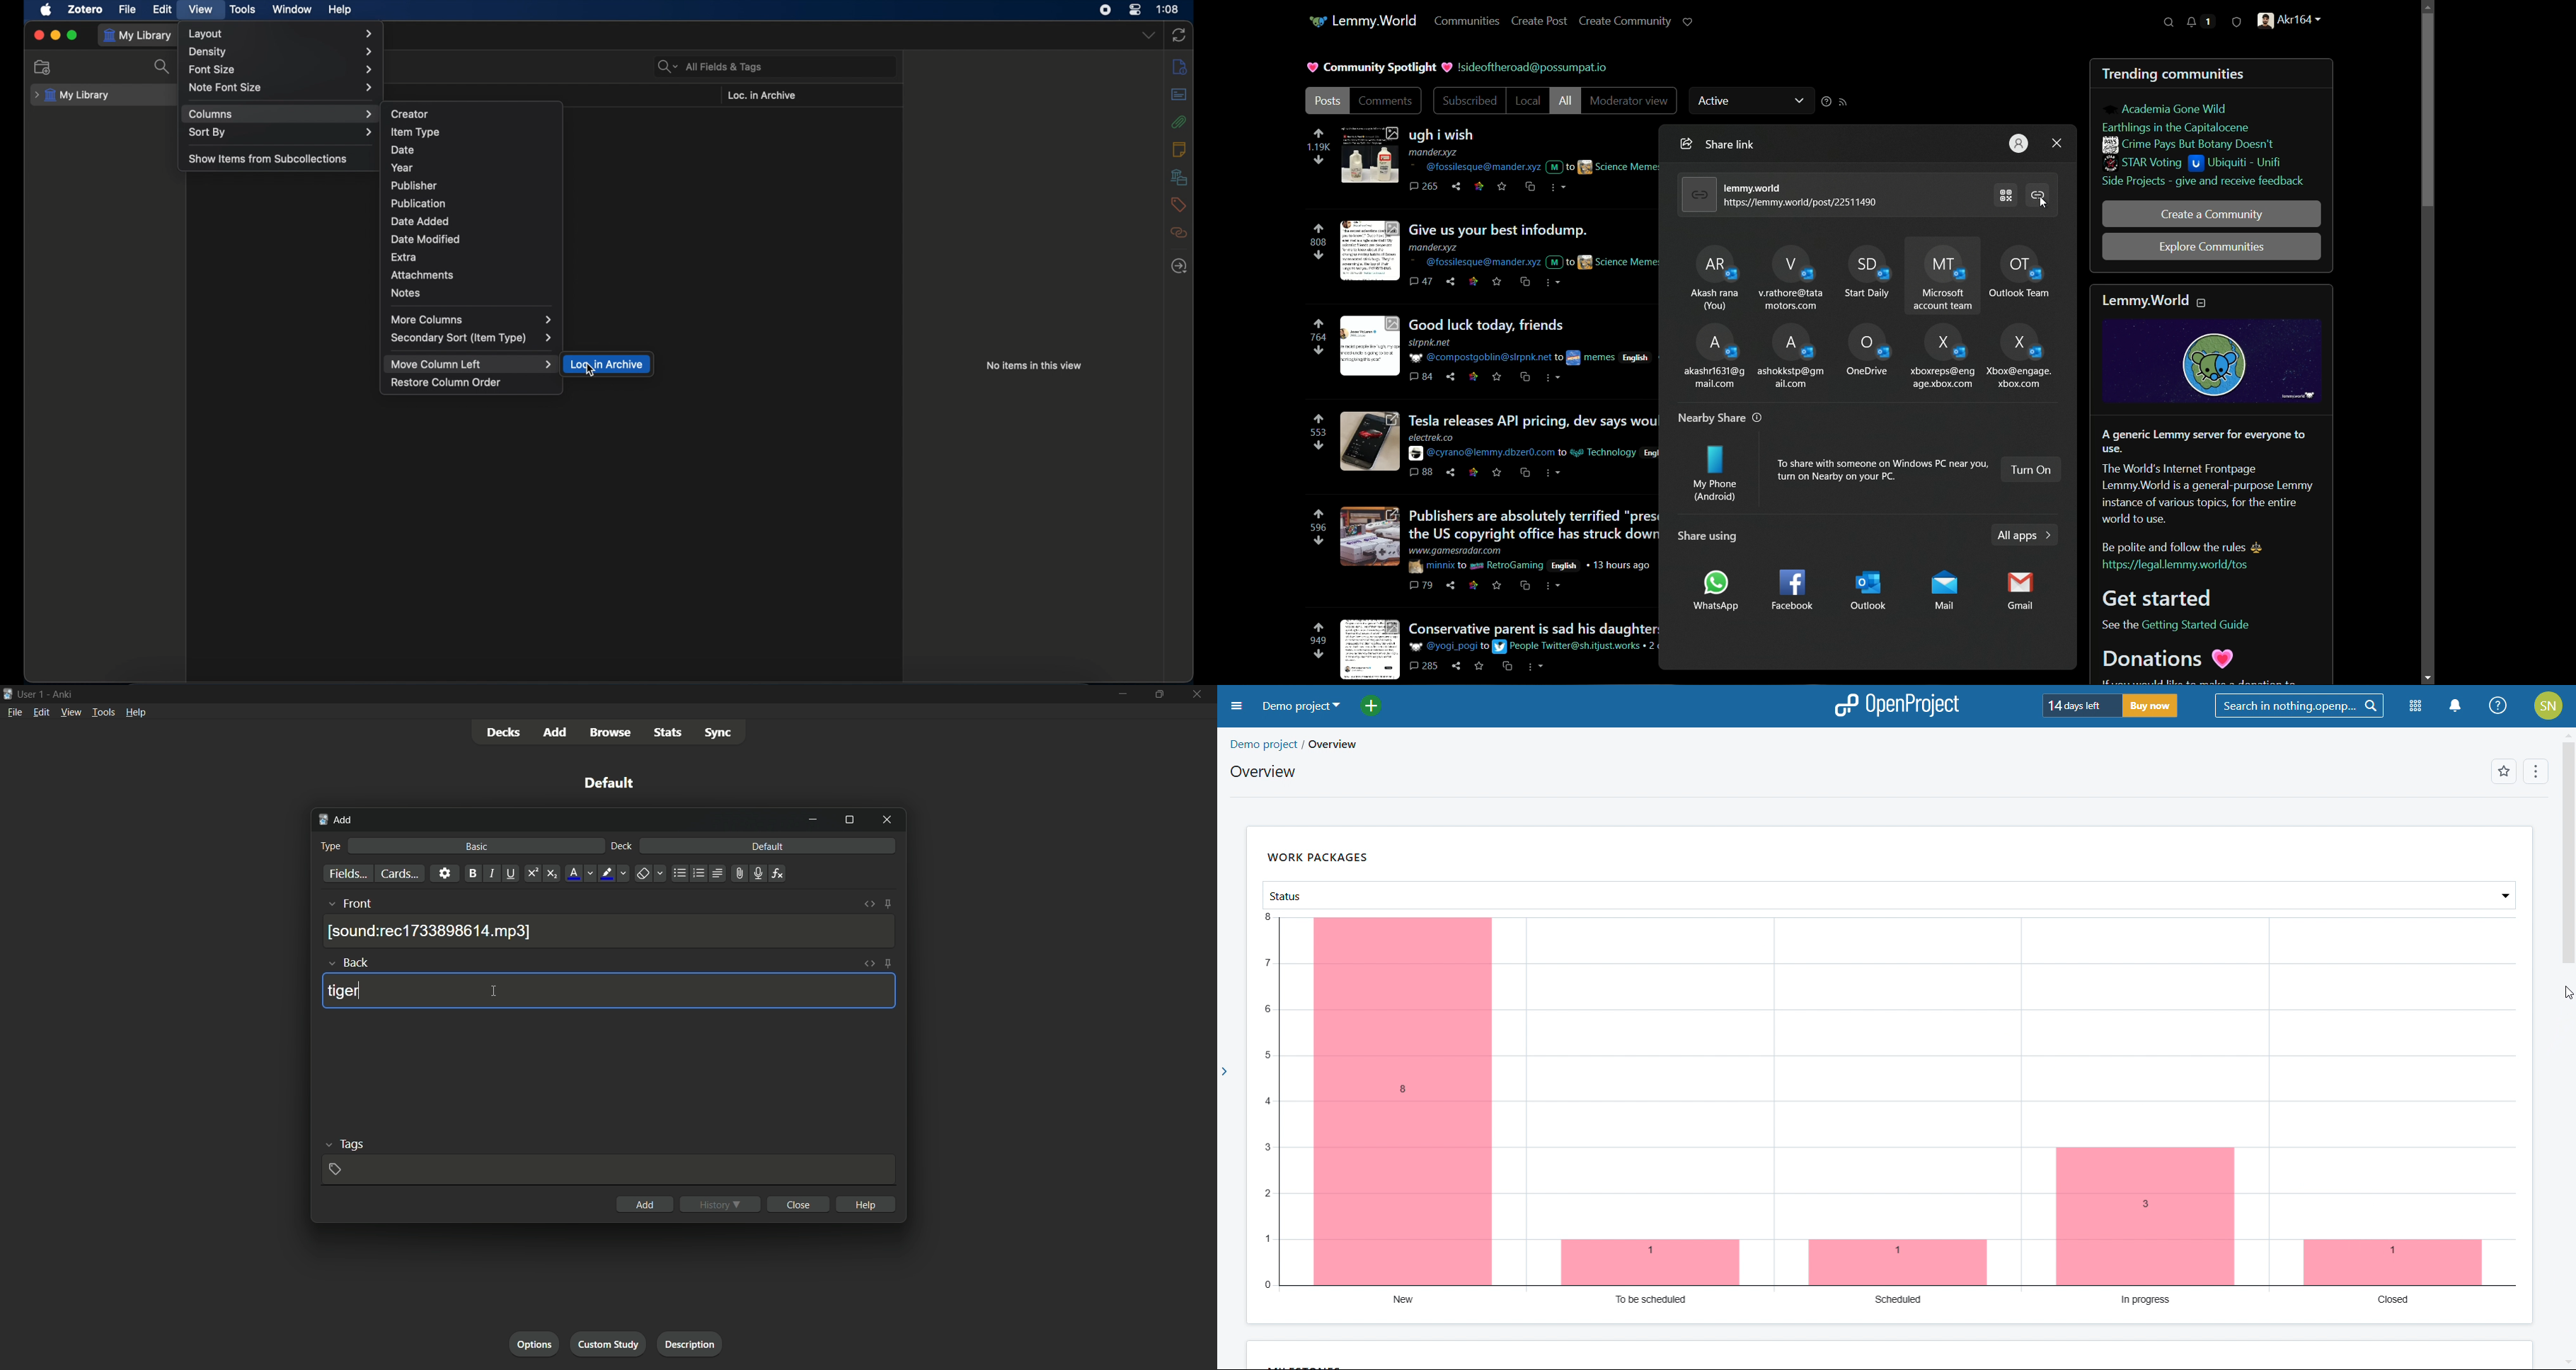  Describe the element at coordinates (1538, 67) in the screenshot. I see `!sideoftheroad@possumpat.io` at that location.